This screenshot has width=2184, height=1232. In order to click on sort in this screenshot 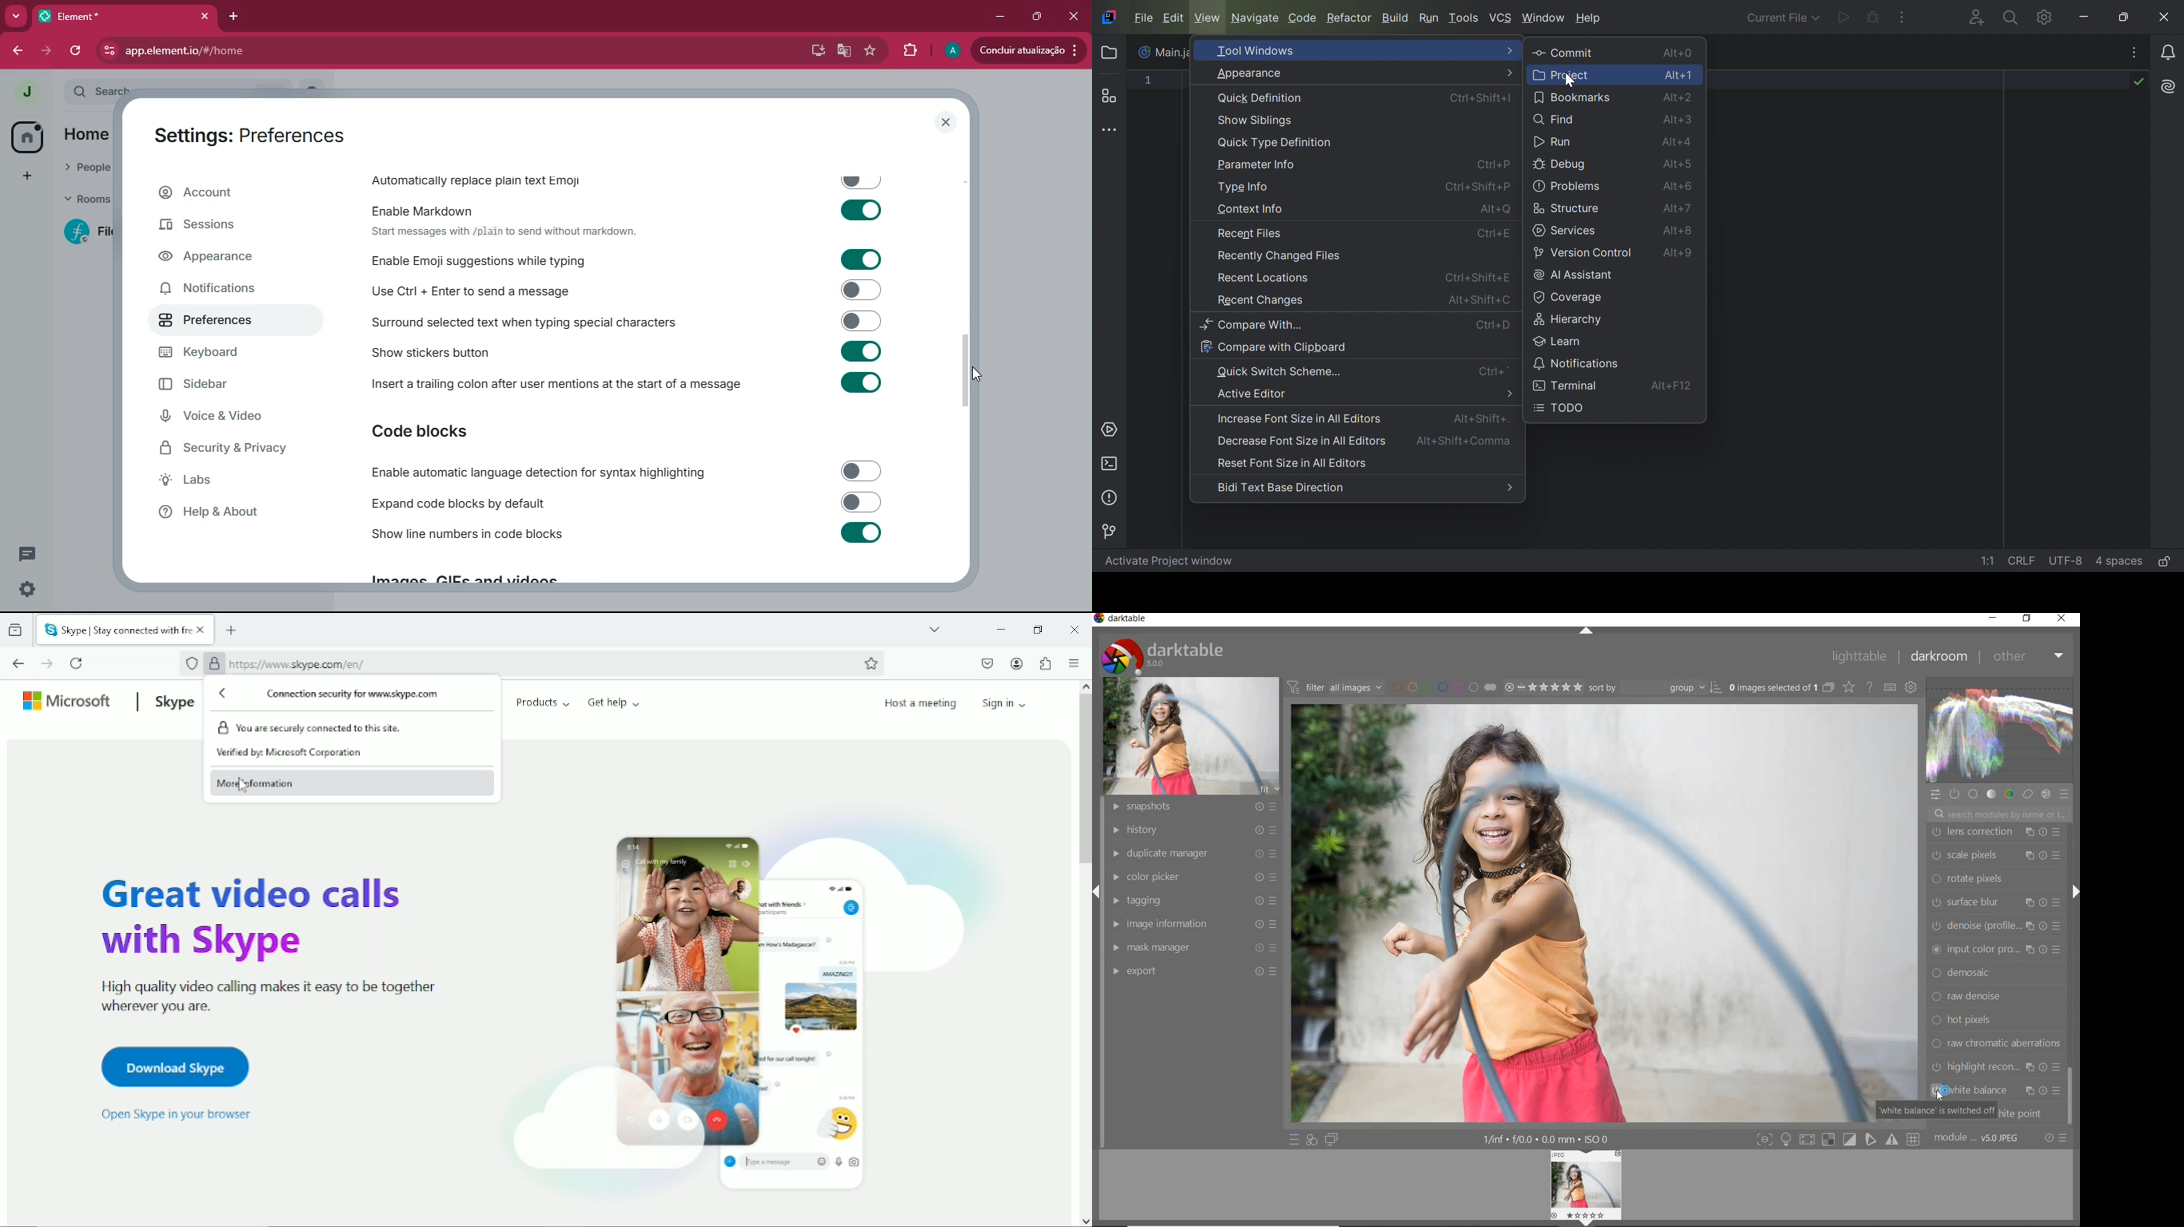, I will do `click(1655, 687)`.